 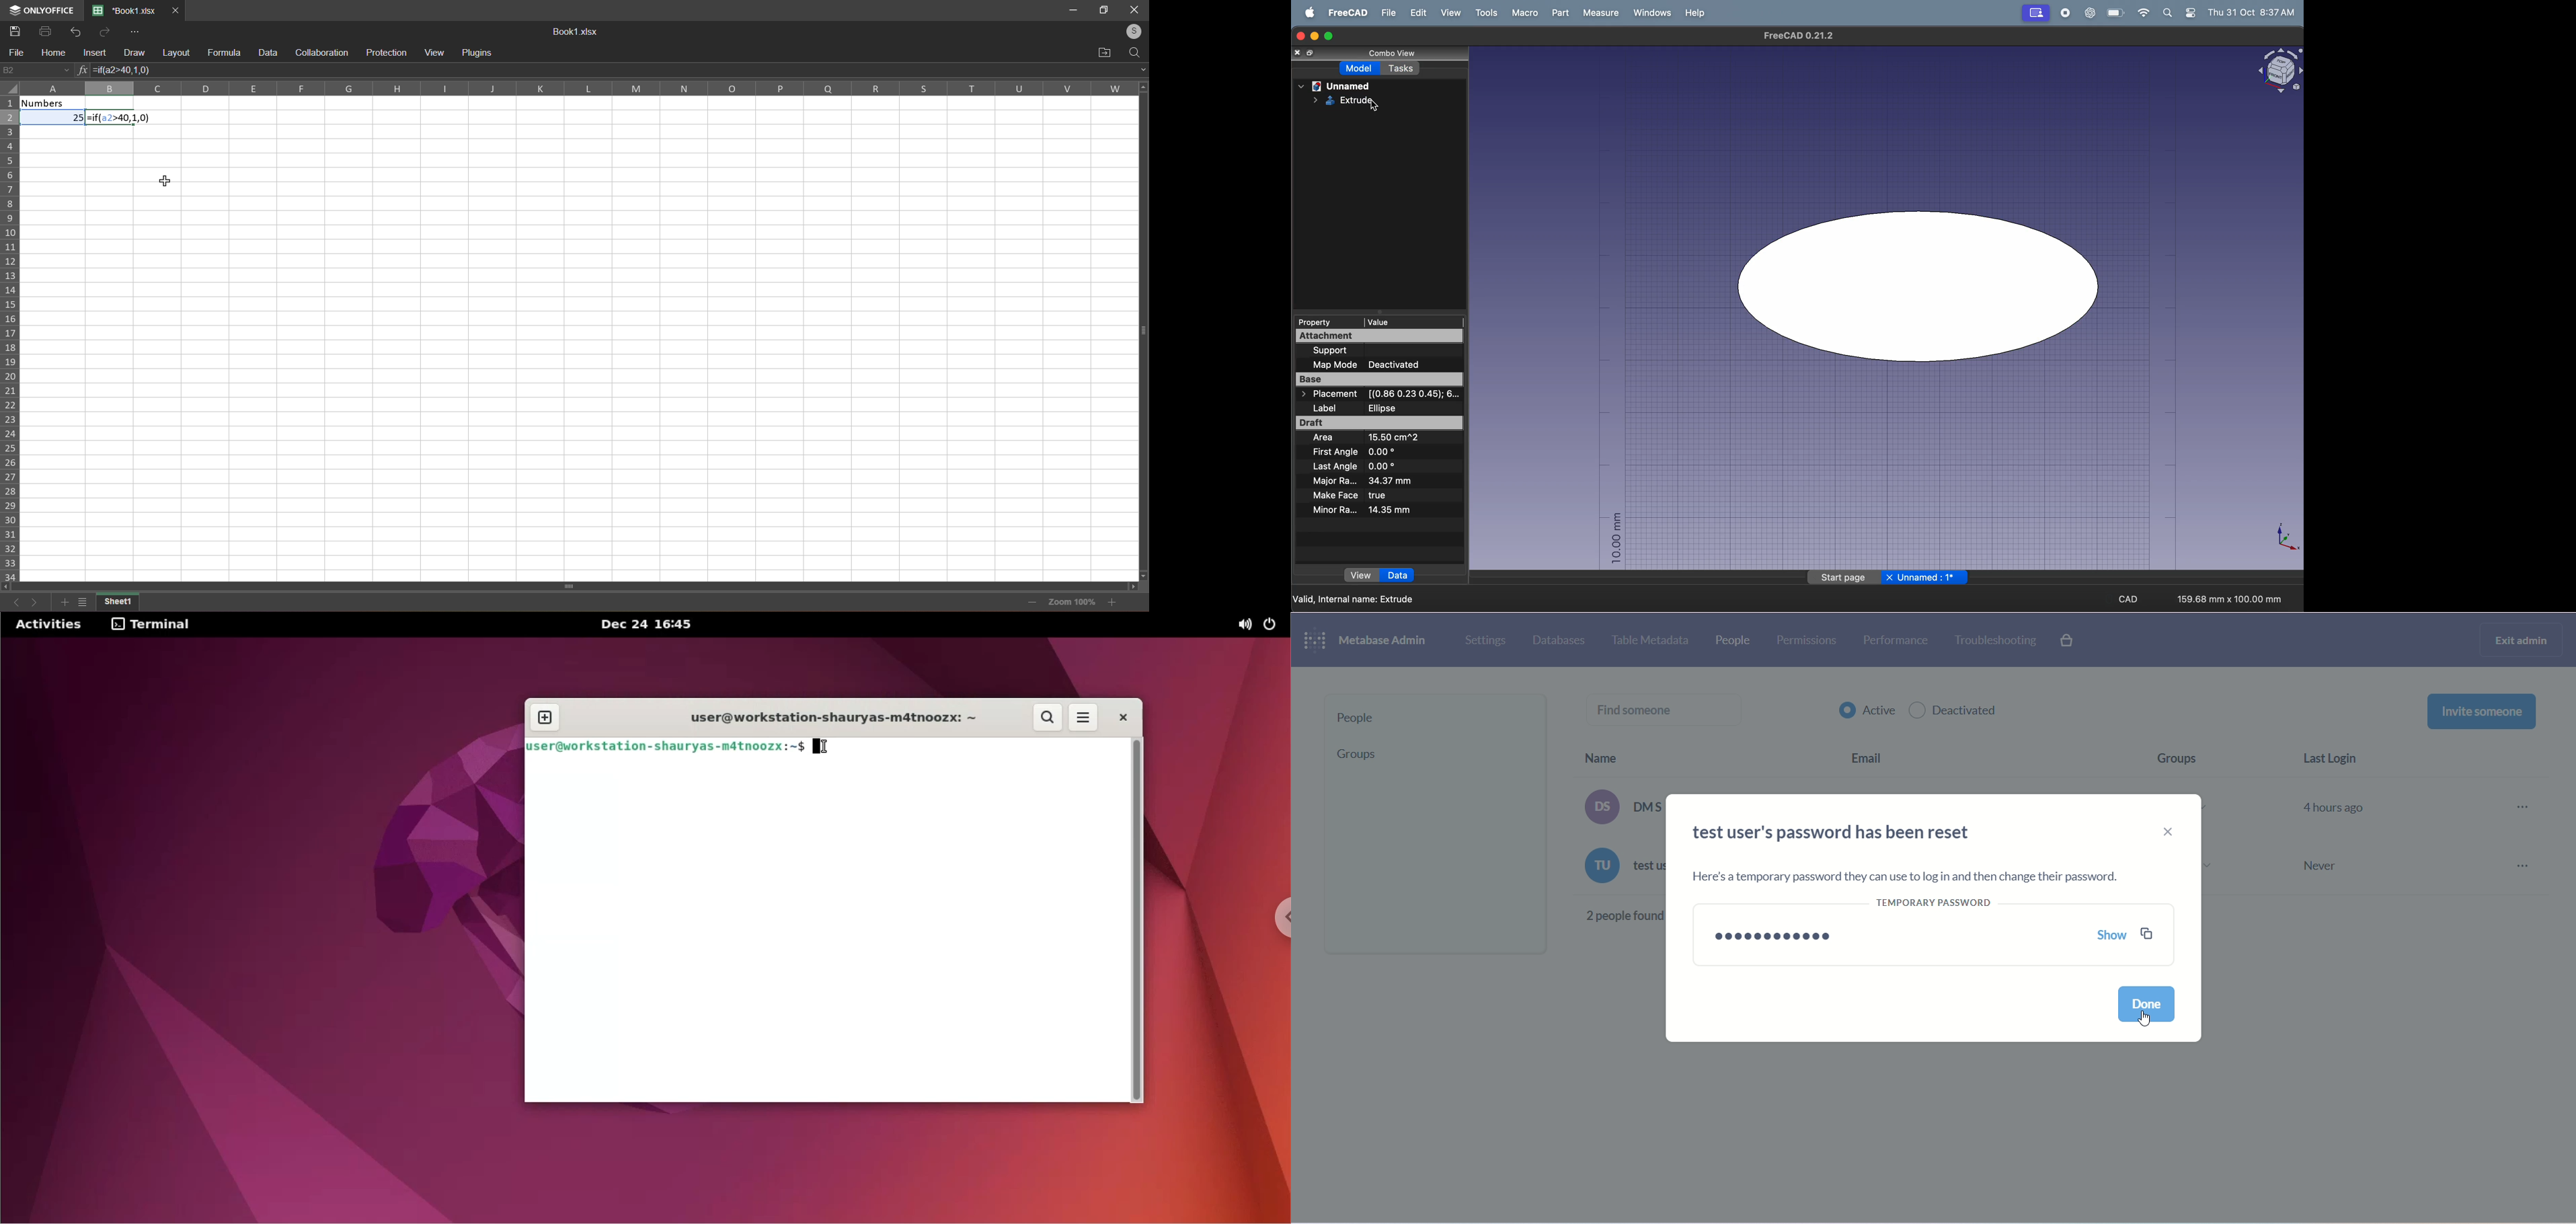 I want to click on Map mode, so click(x=1331, y=365).